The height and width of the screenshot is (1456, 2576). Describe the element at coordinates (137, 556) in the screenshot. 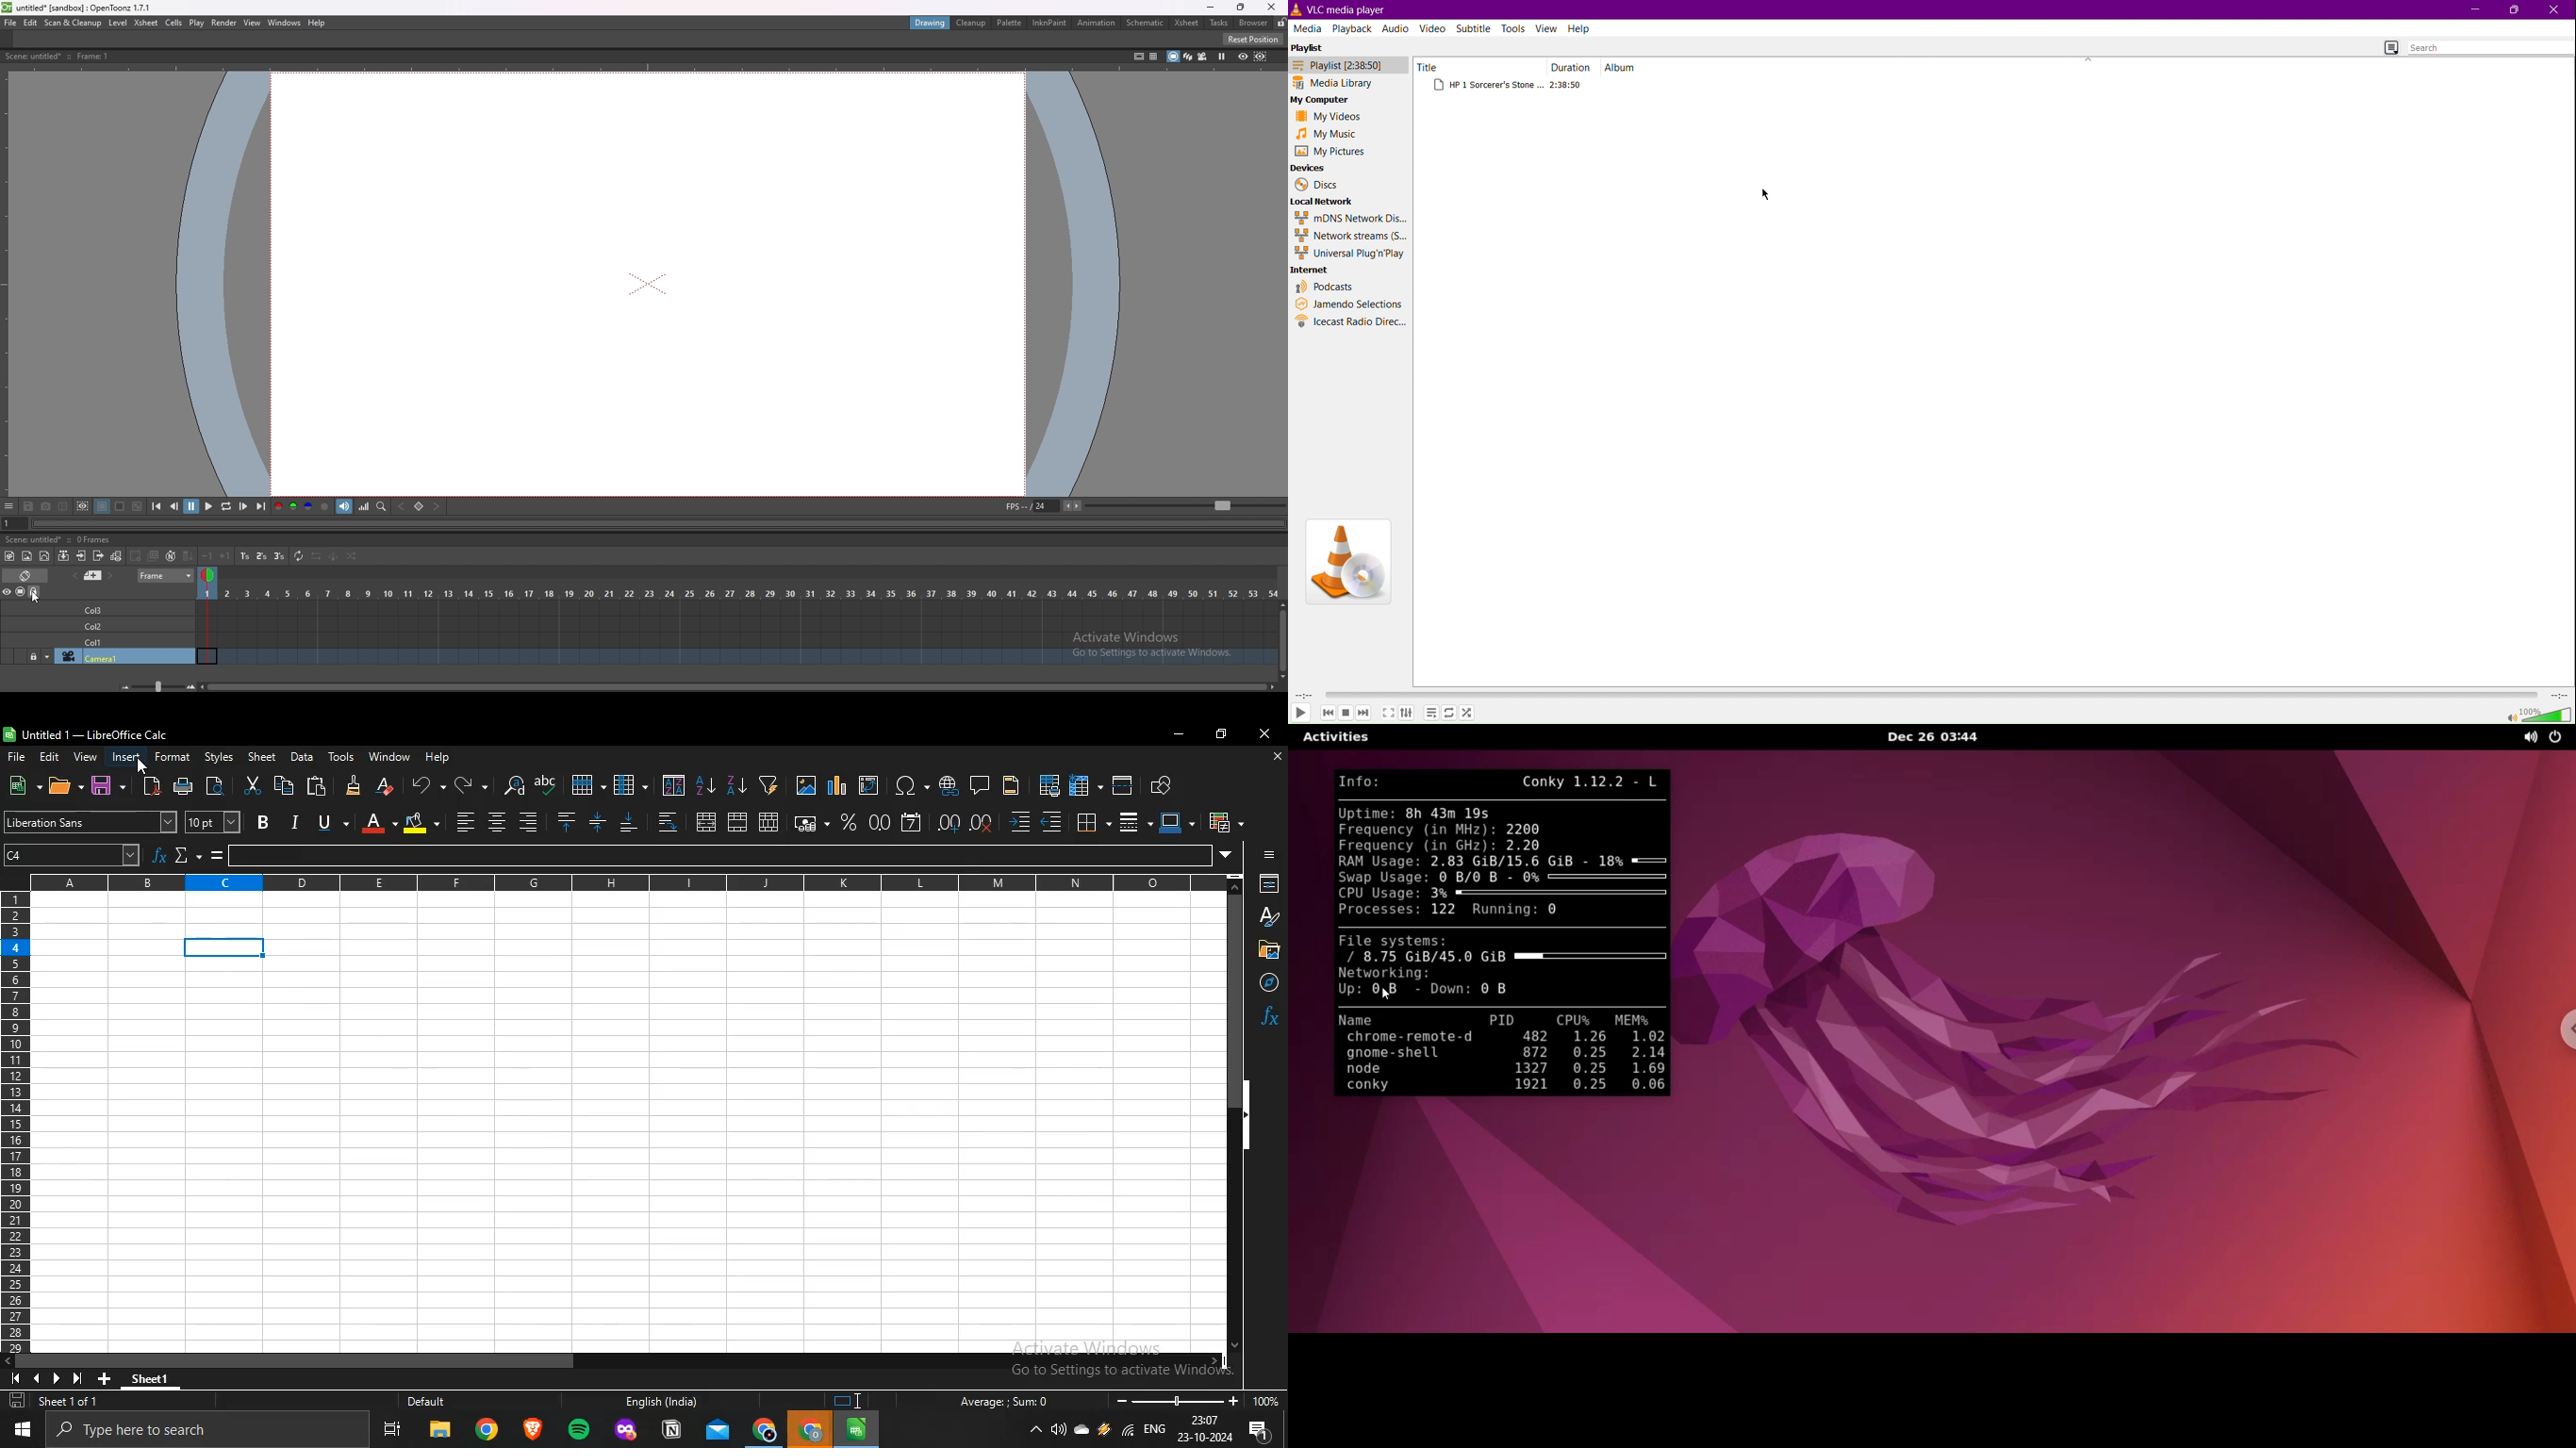

I see `create blank drawing` at that location.